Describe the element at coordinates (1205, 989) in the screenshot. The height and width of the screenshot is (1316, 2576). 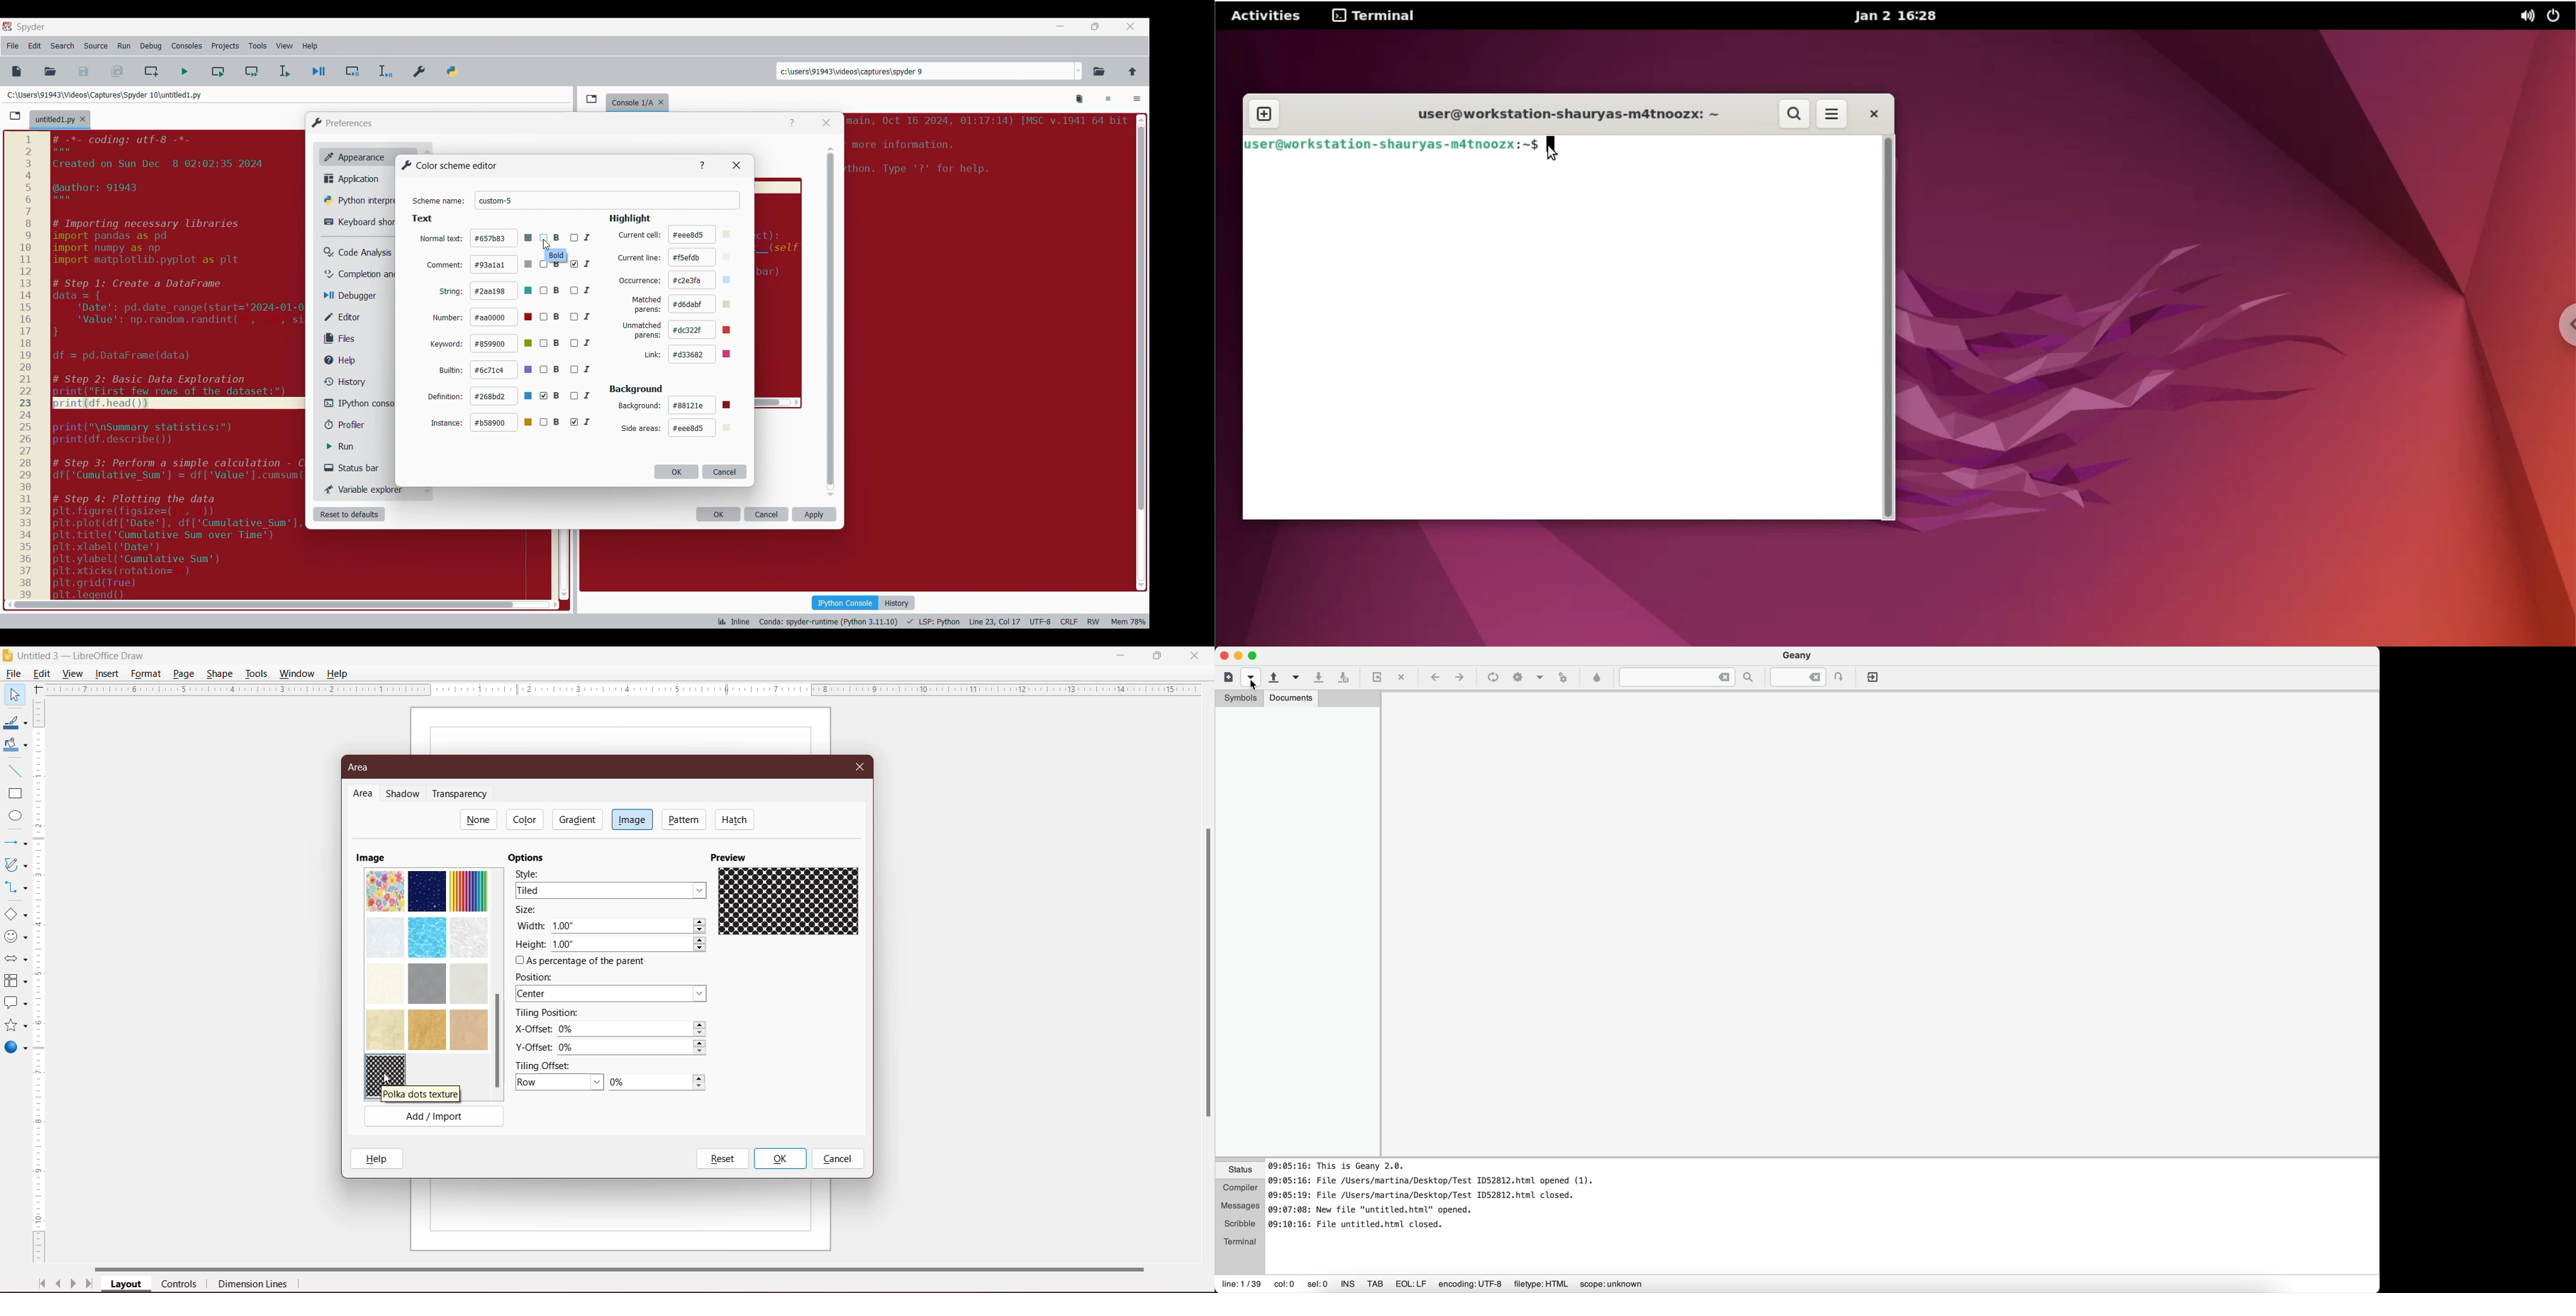
I see `scrollbar` at that location.